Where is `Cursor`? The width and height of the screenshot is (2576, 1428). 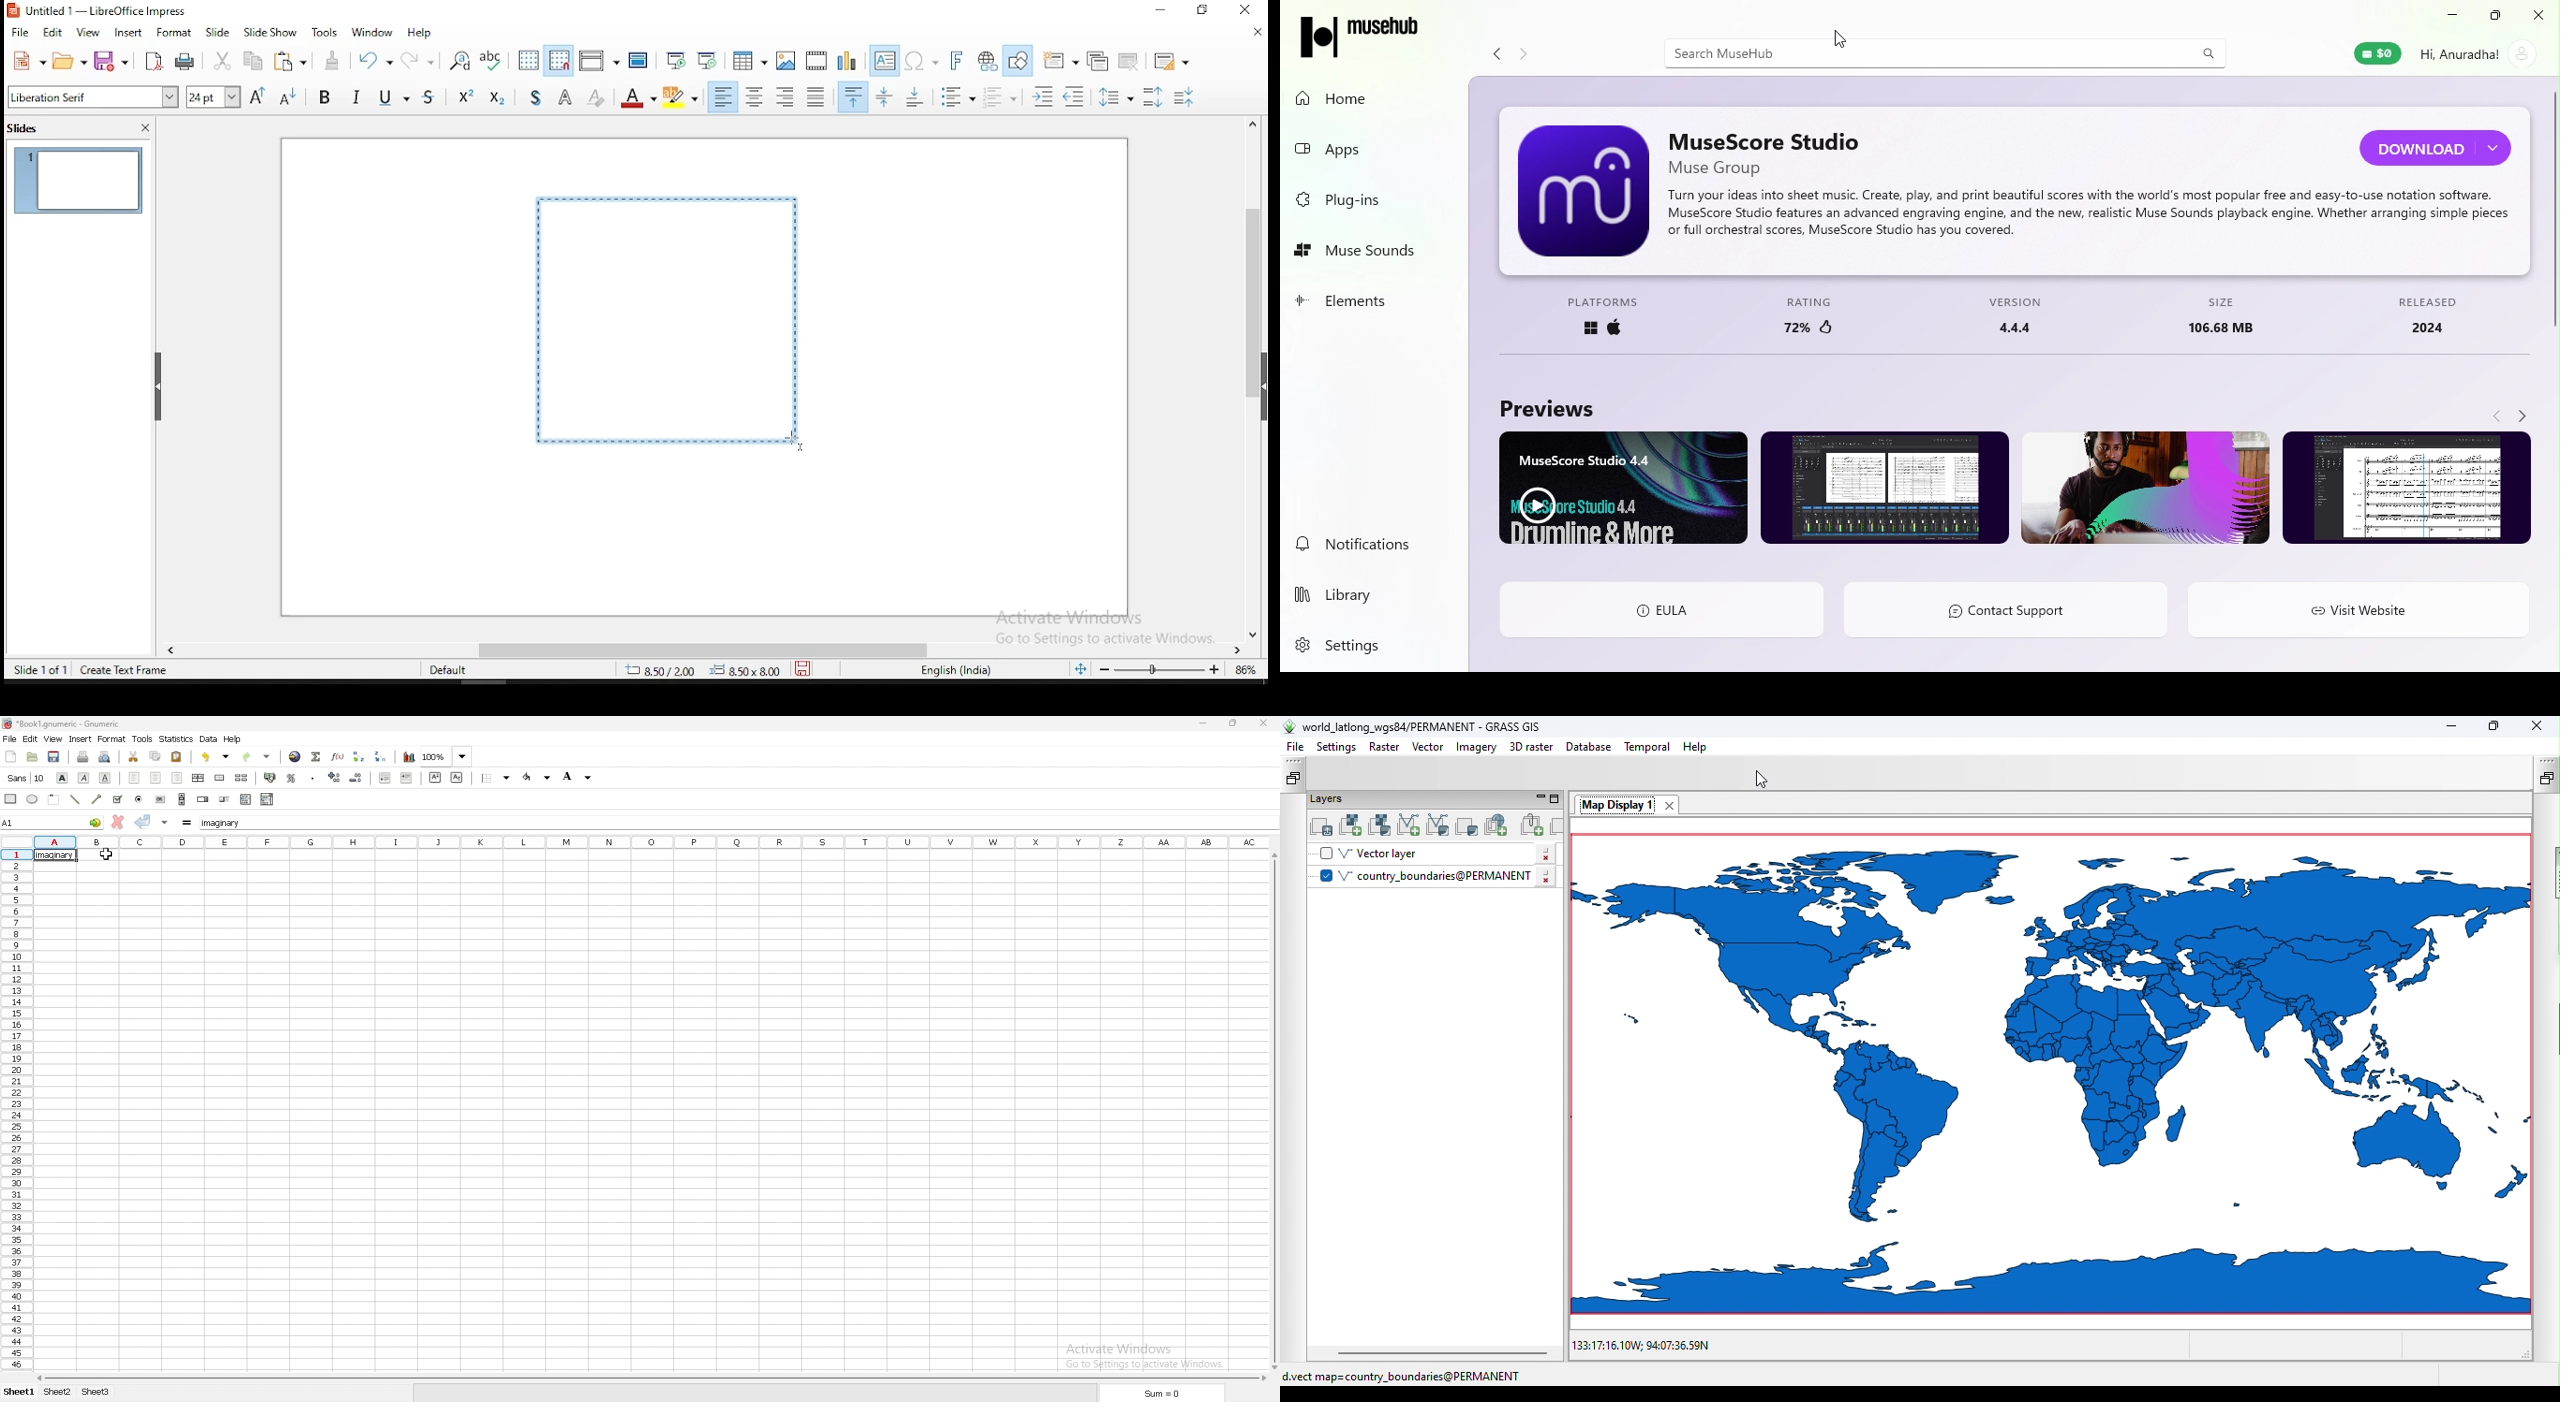 Cursor is located at coordinates (1842, 41).